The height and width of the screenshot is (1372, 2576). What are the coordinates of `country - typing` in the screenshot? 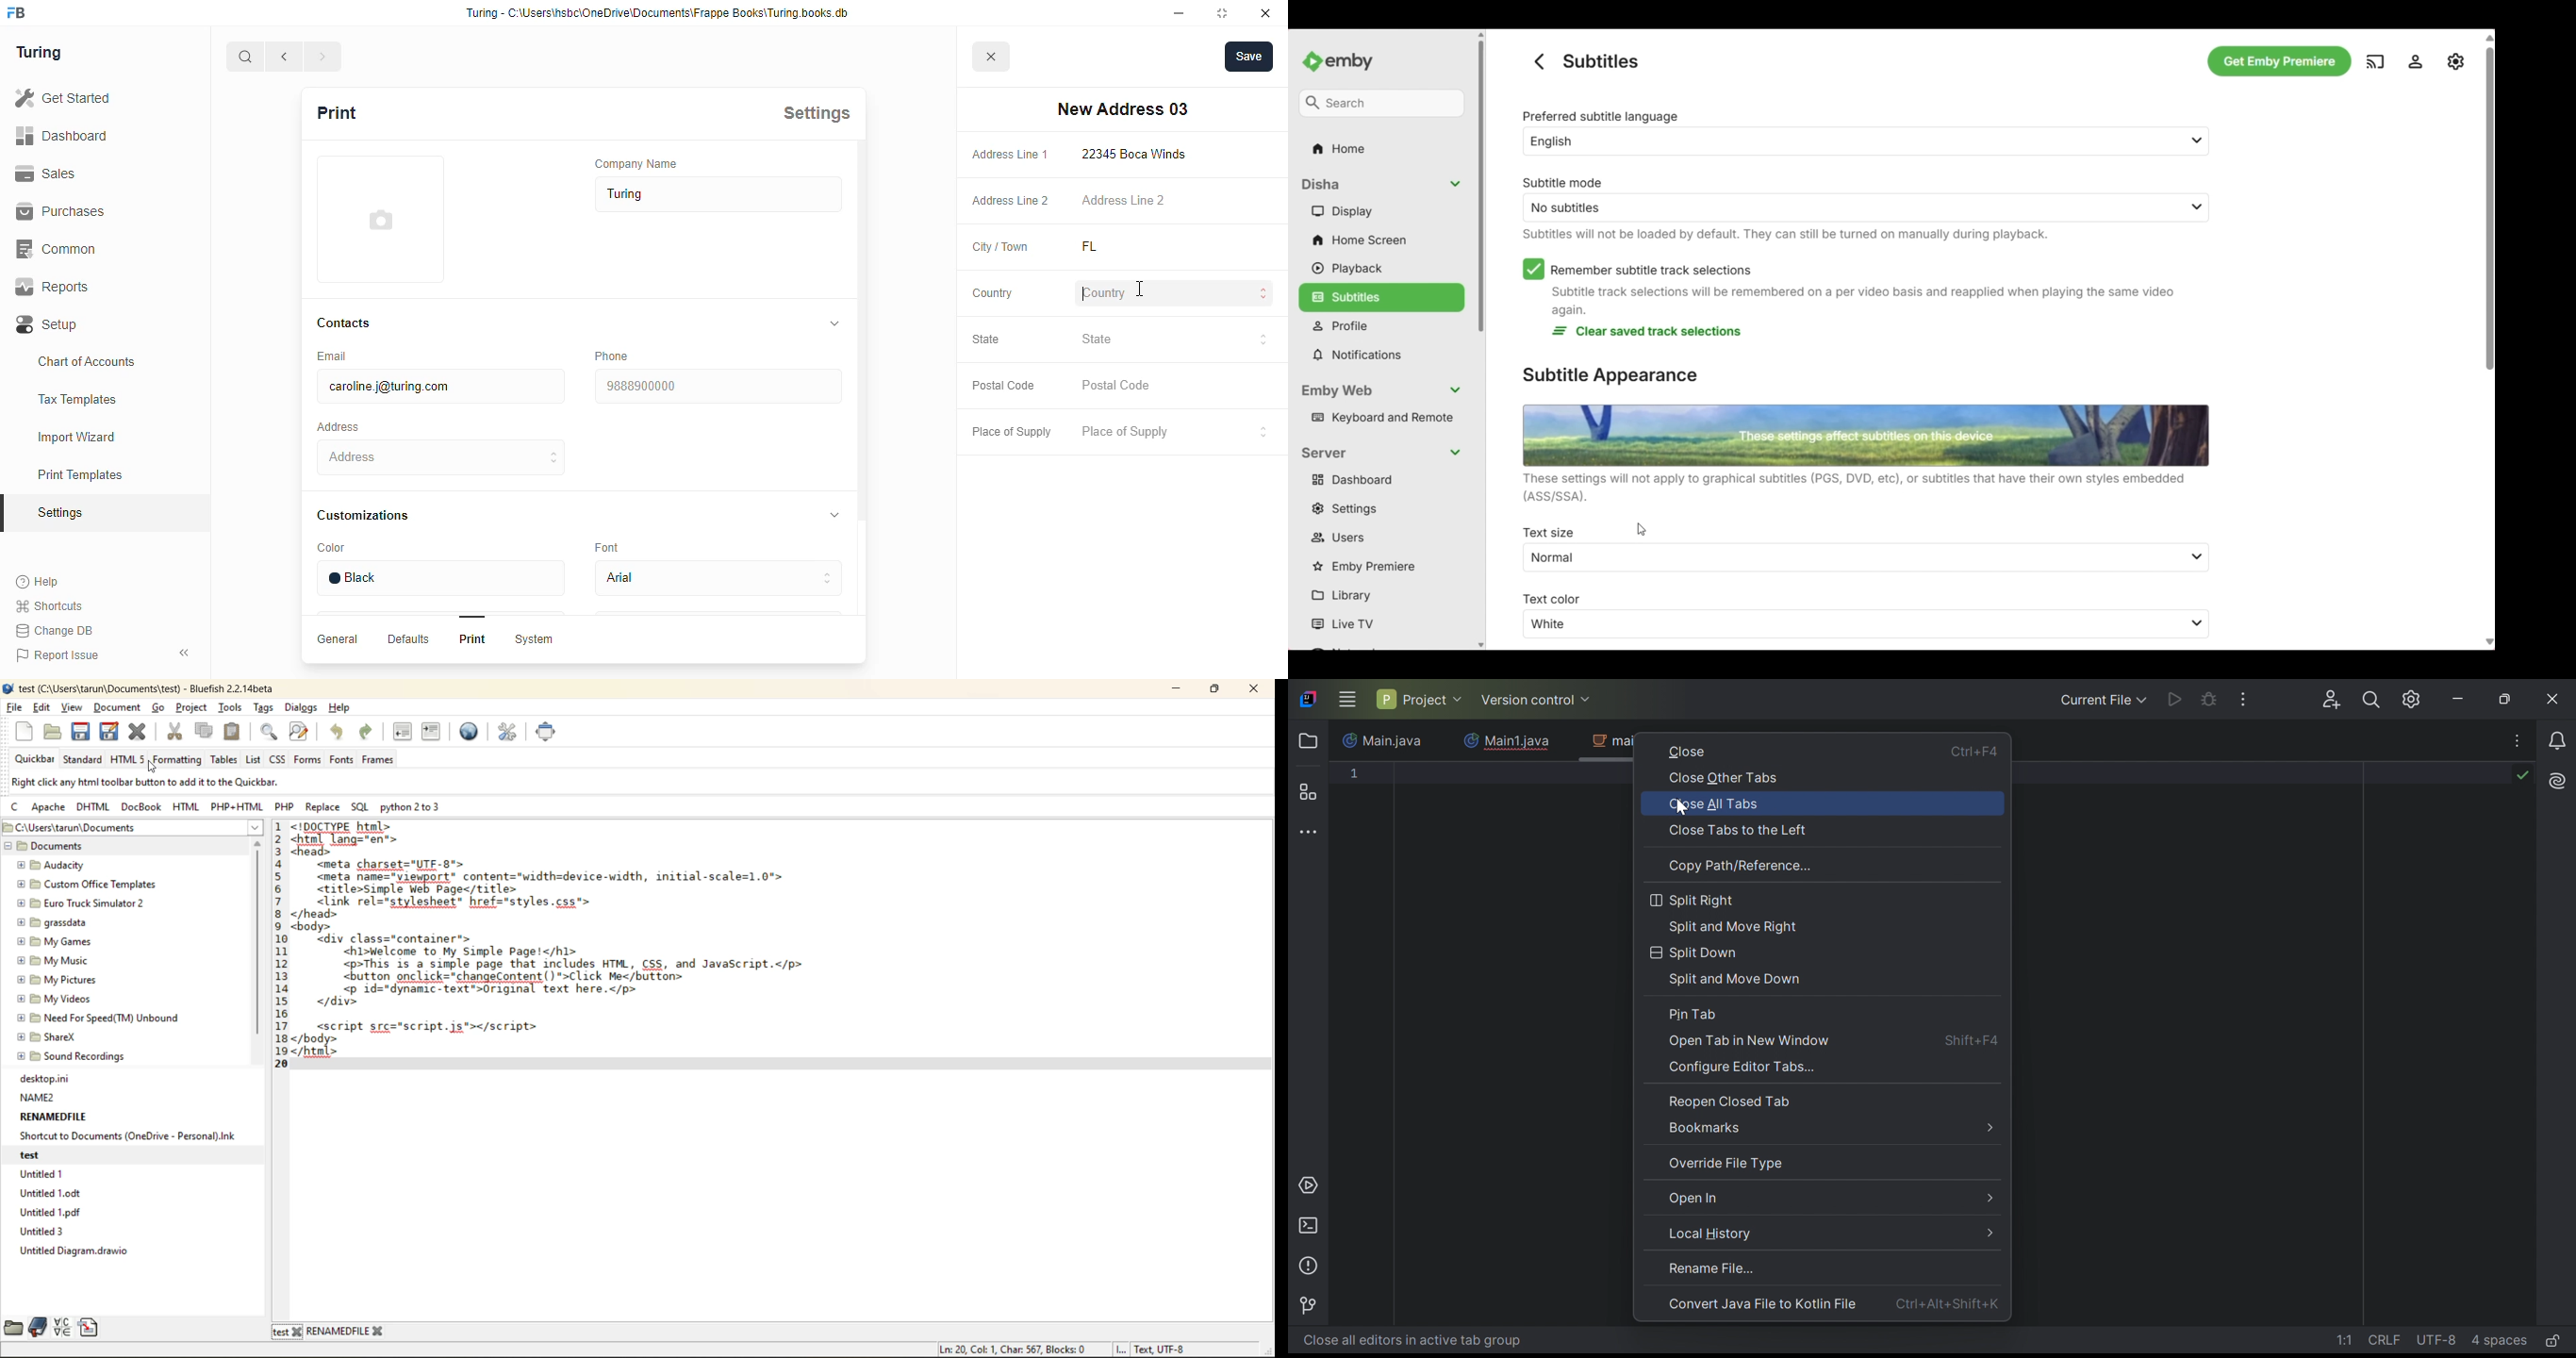 It's located at (1177, 295).